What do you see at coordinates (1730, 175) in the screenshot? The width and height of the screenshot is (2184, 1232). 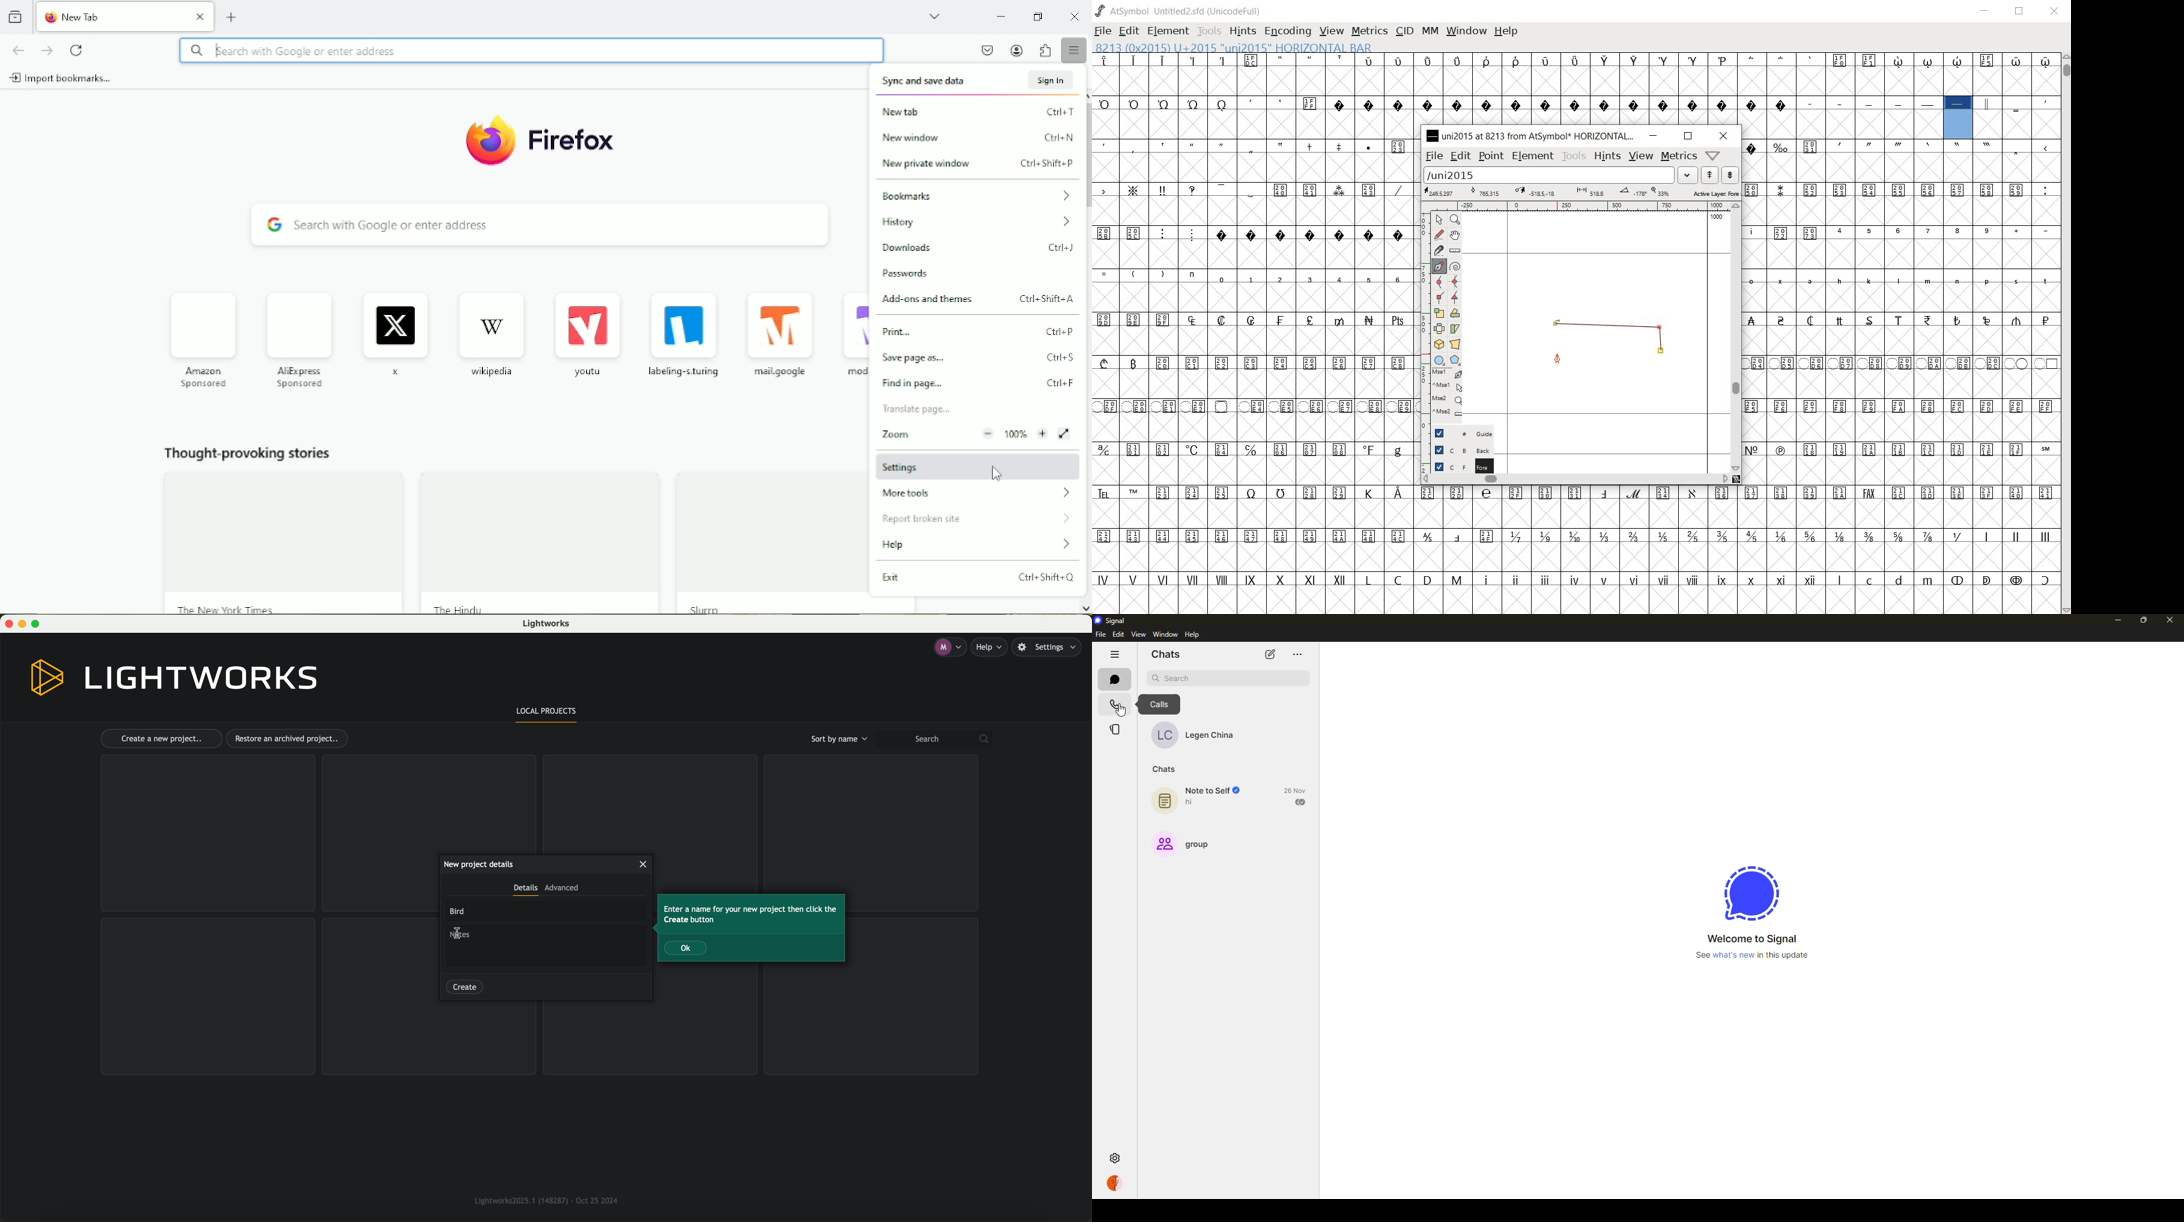 I see `show the previous word on the list` at bounding box center [1730, 175].